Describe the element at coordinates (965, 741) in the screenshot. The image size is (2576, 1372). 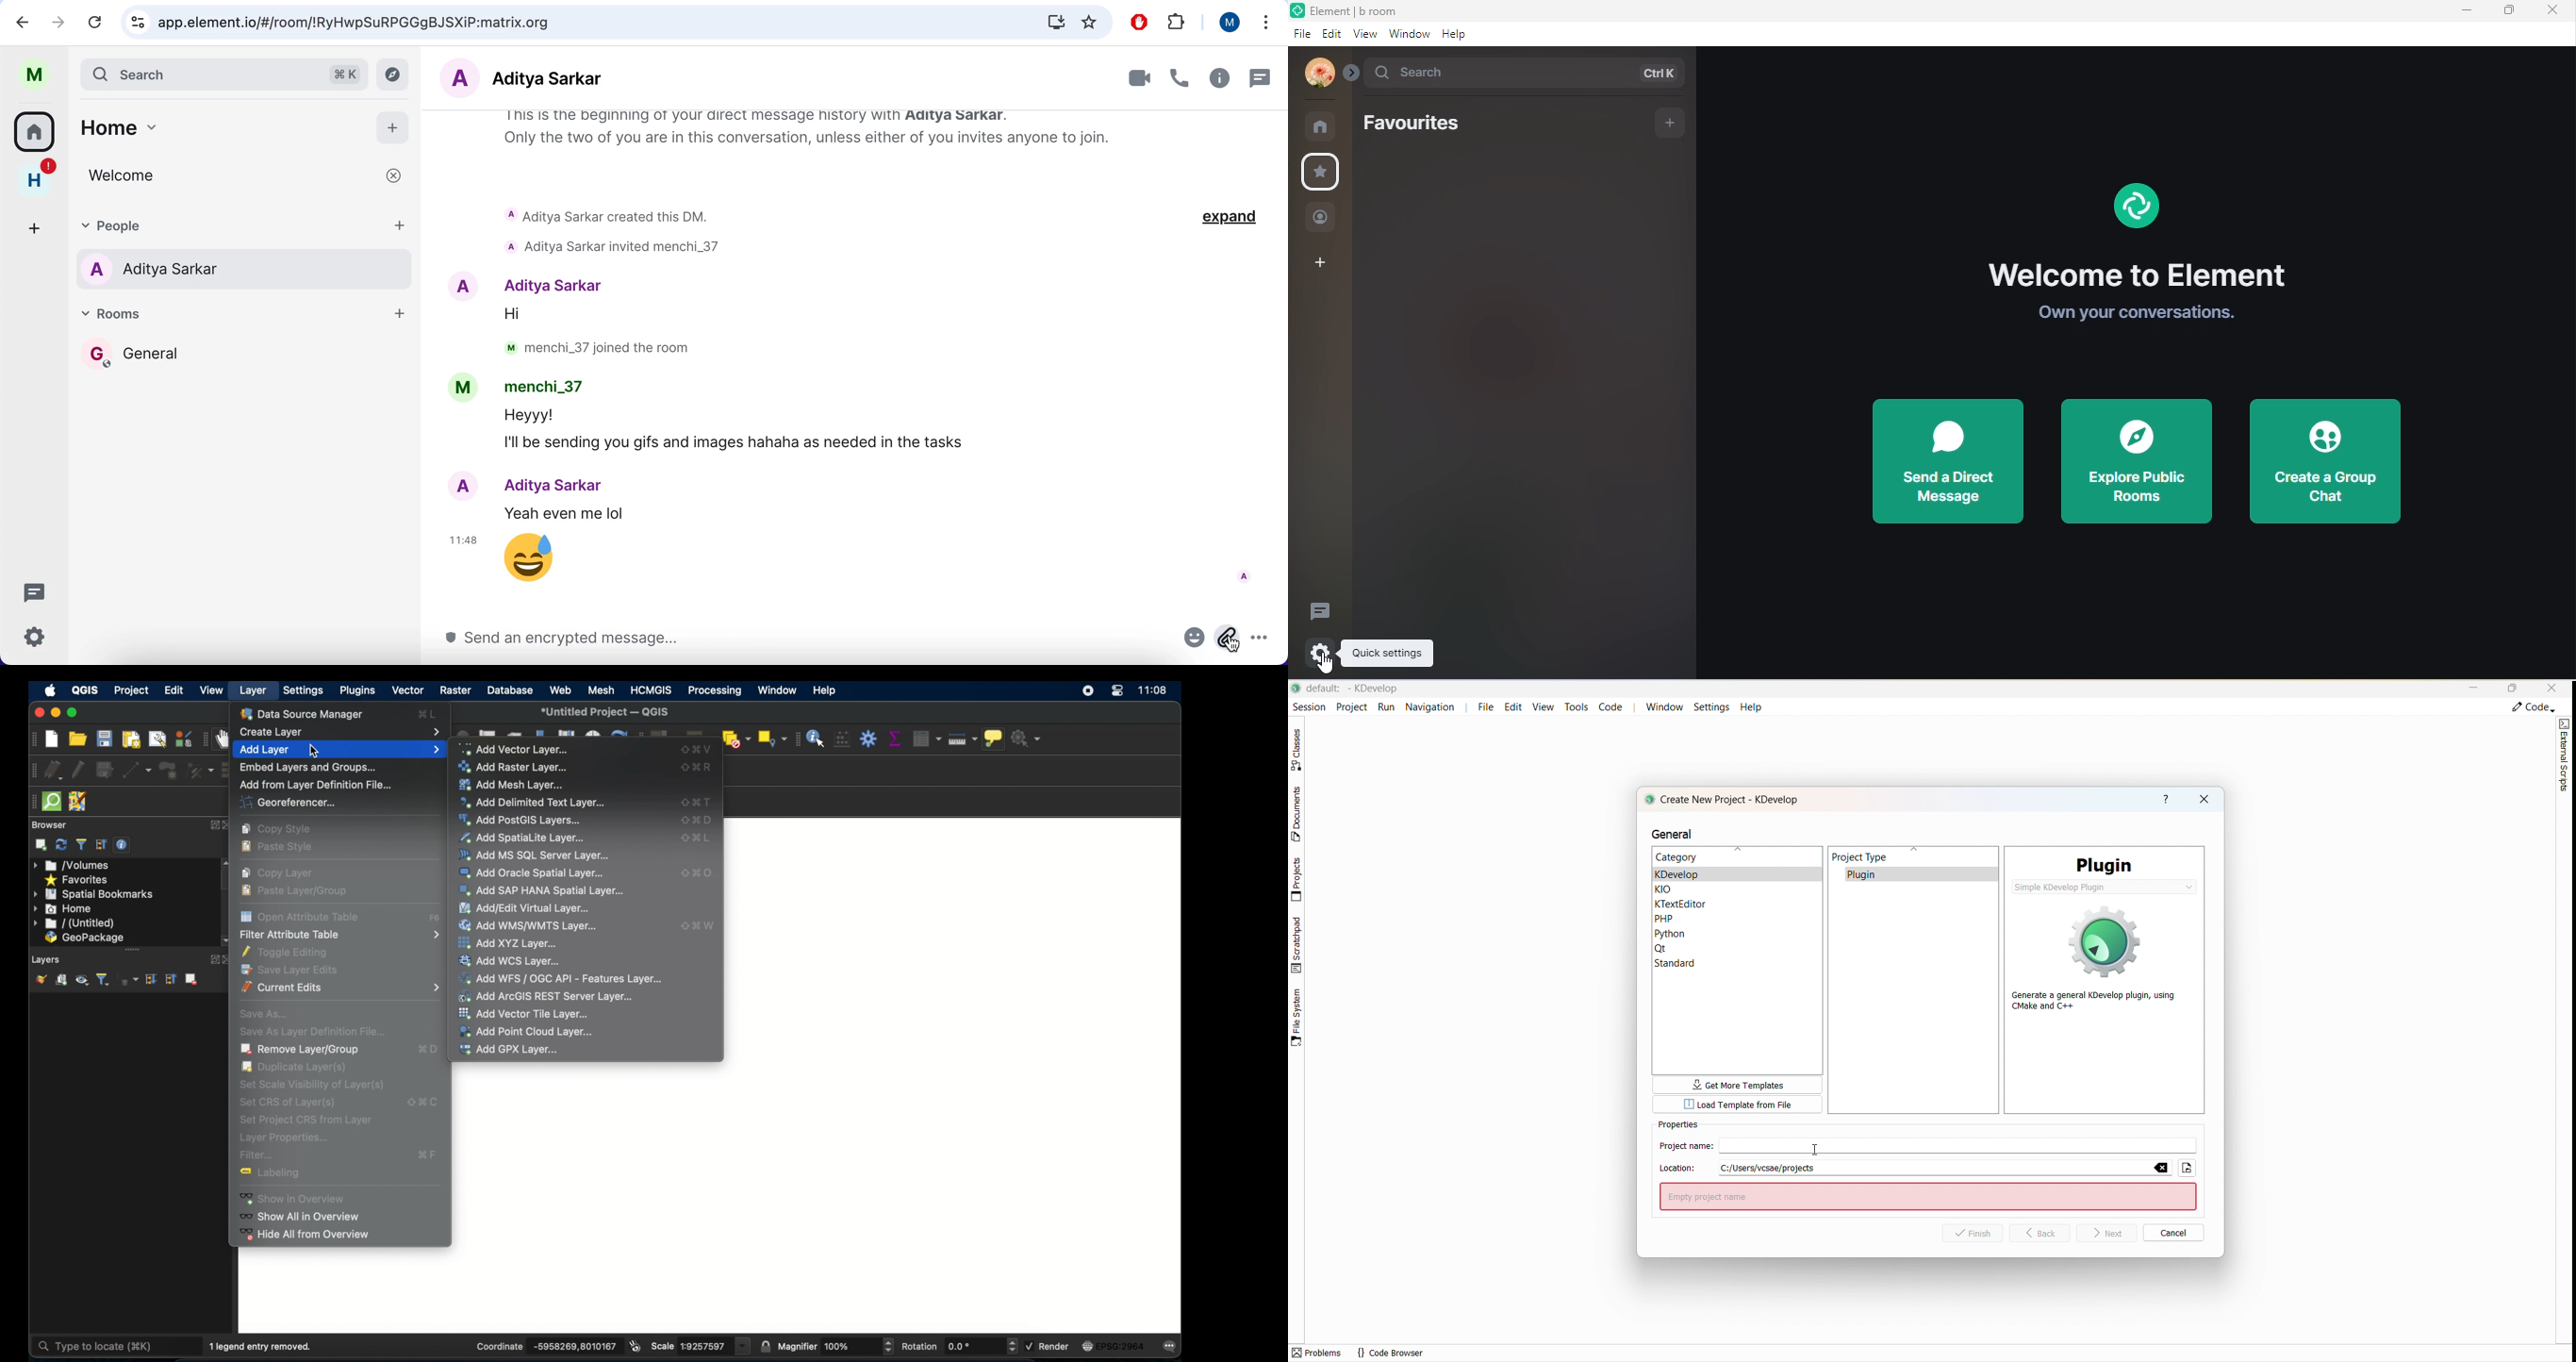
I see `measure line` at that location.